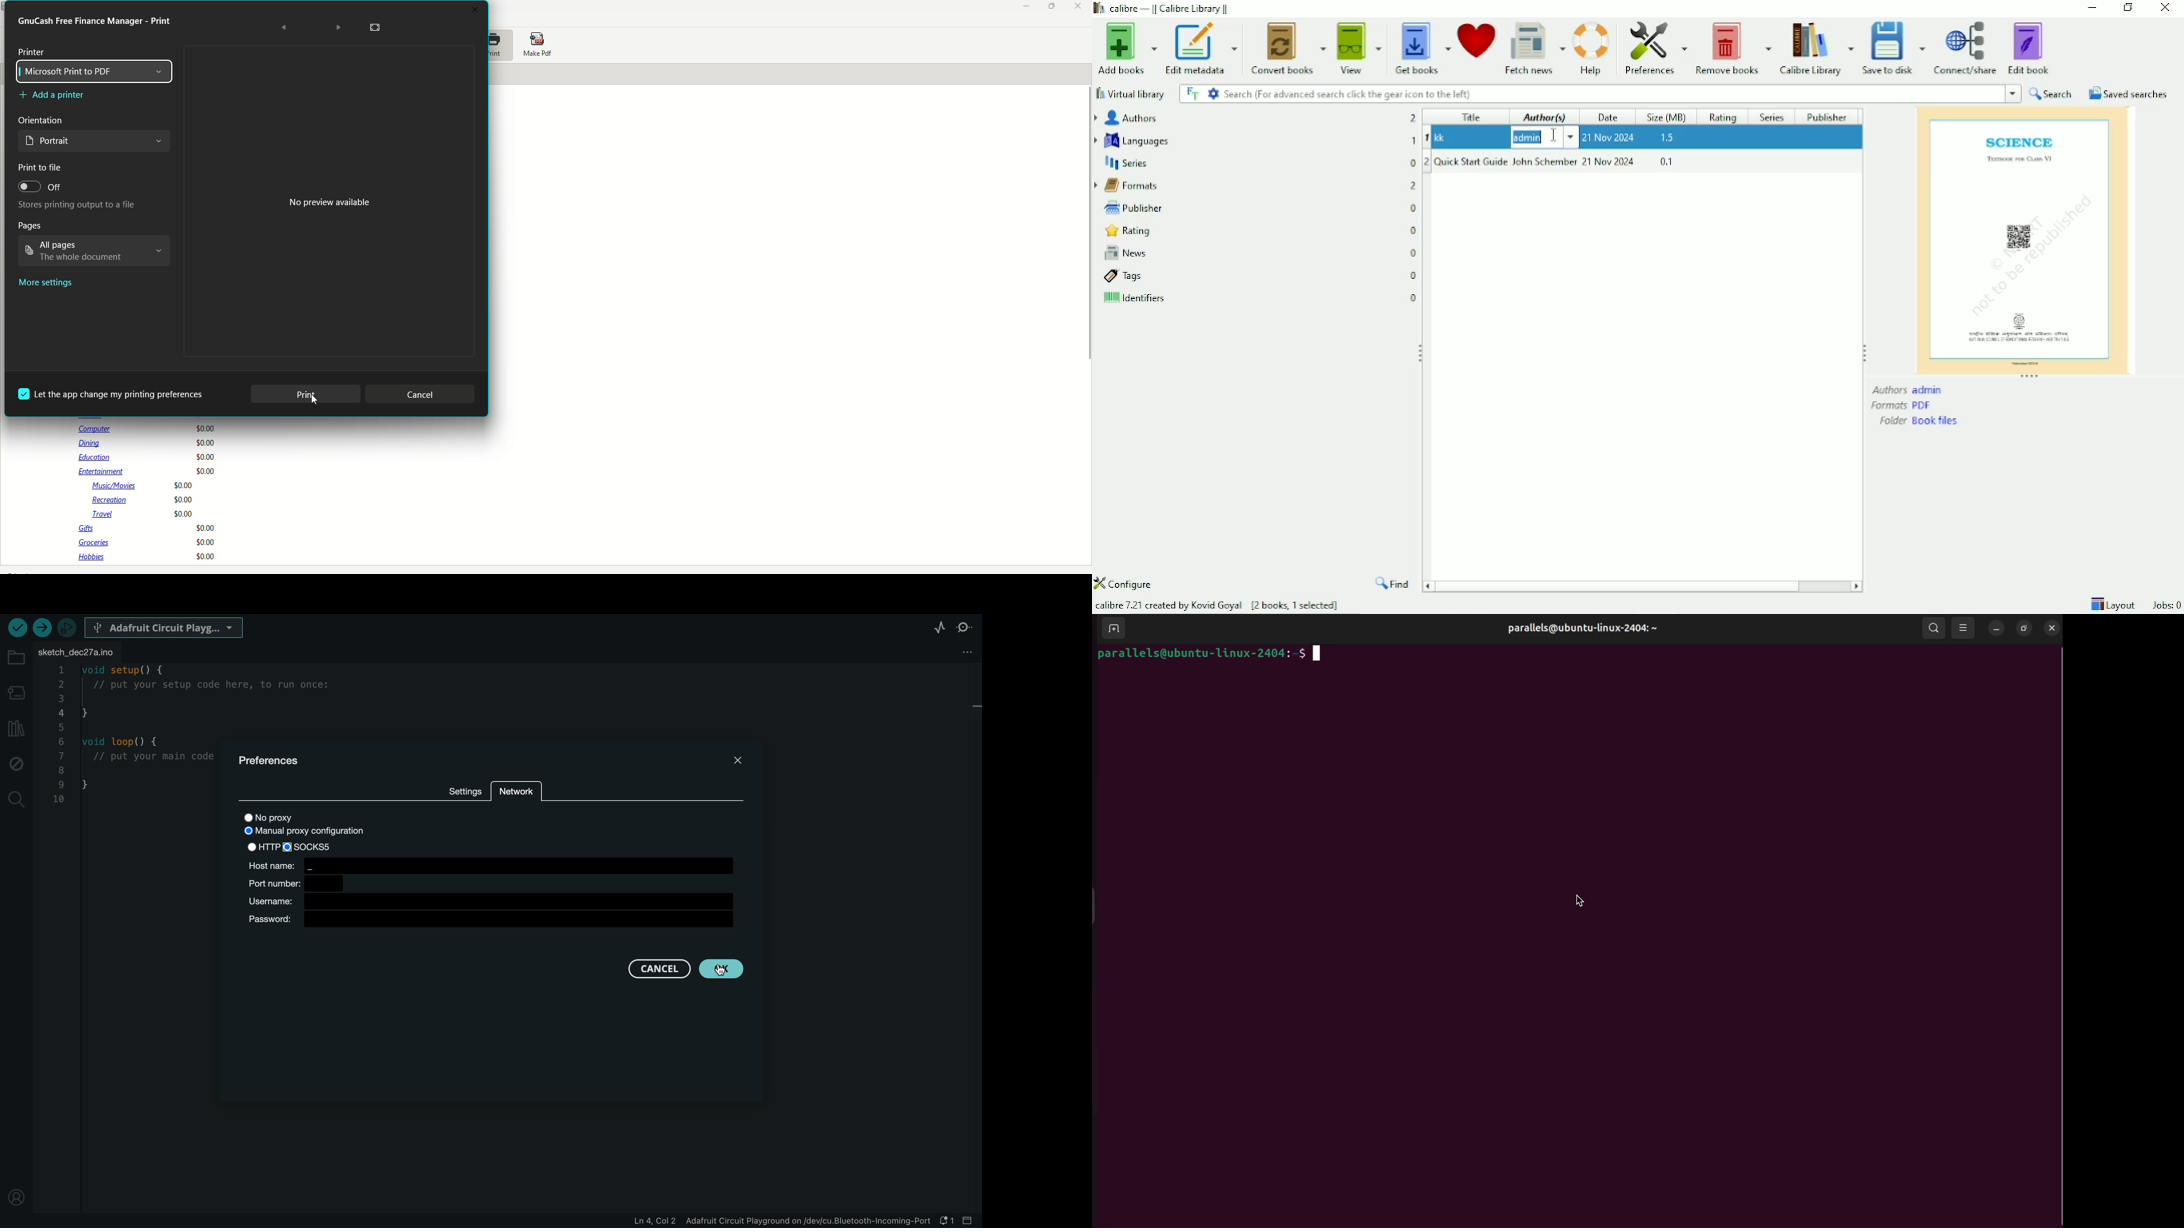 The height and width of the screenshot is (1232, 2184). Describe the element at coordinates (2029, 377) in the screenshot. I see `Resize` at that location.